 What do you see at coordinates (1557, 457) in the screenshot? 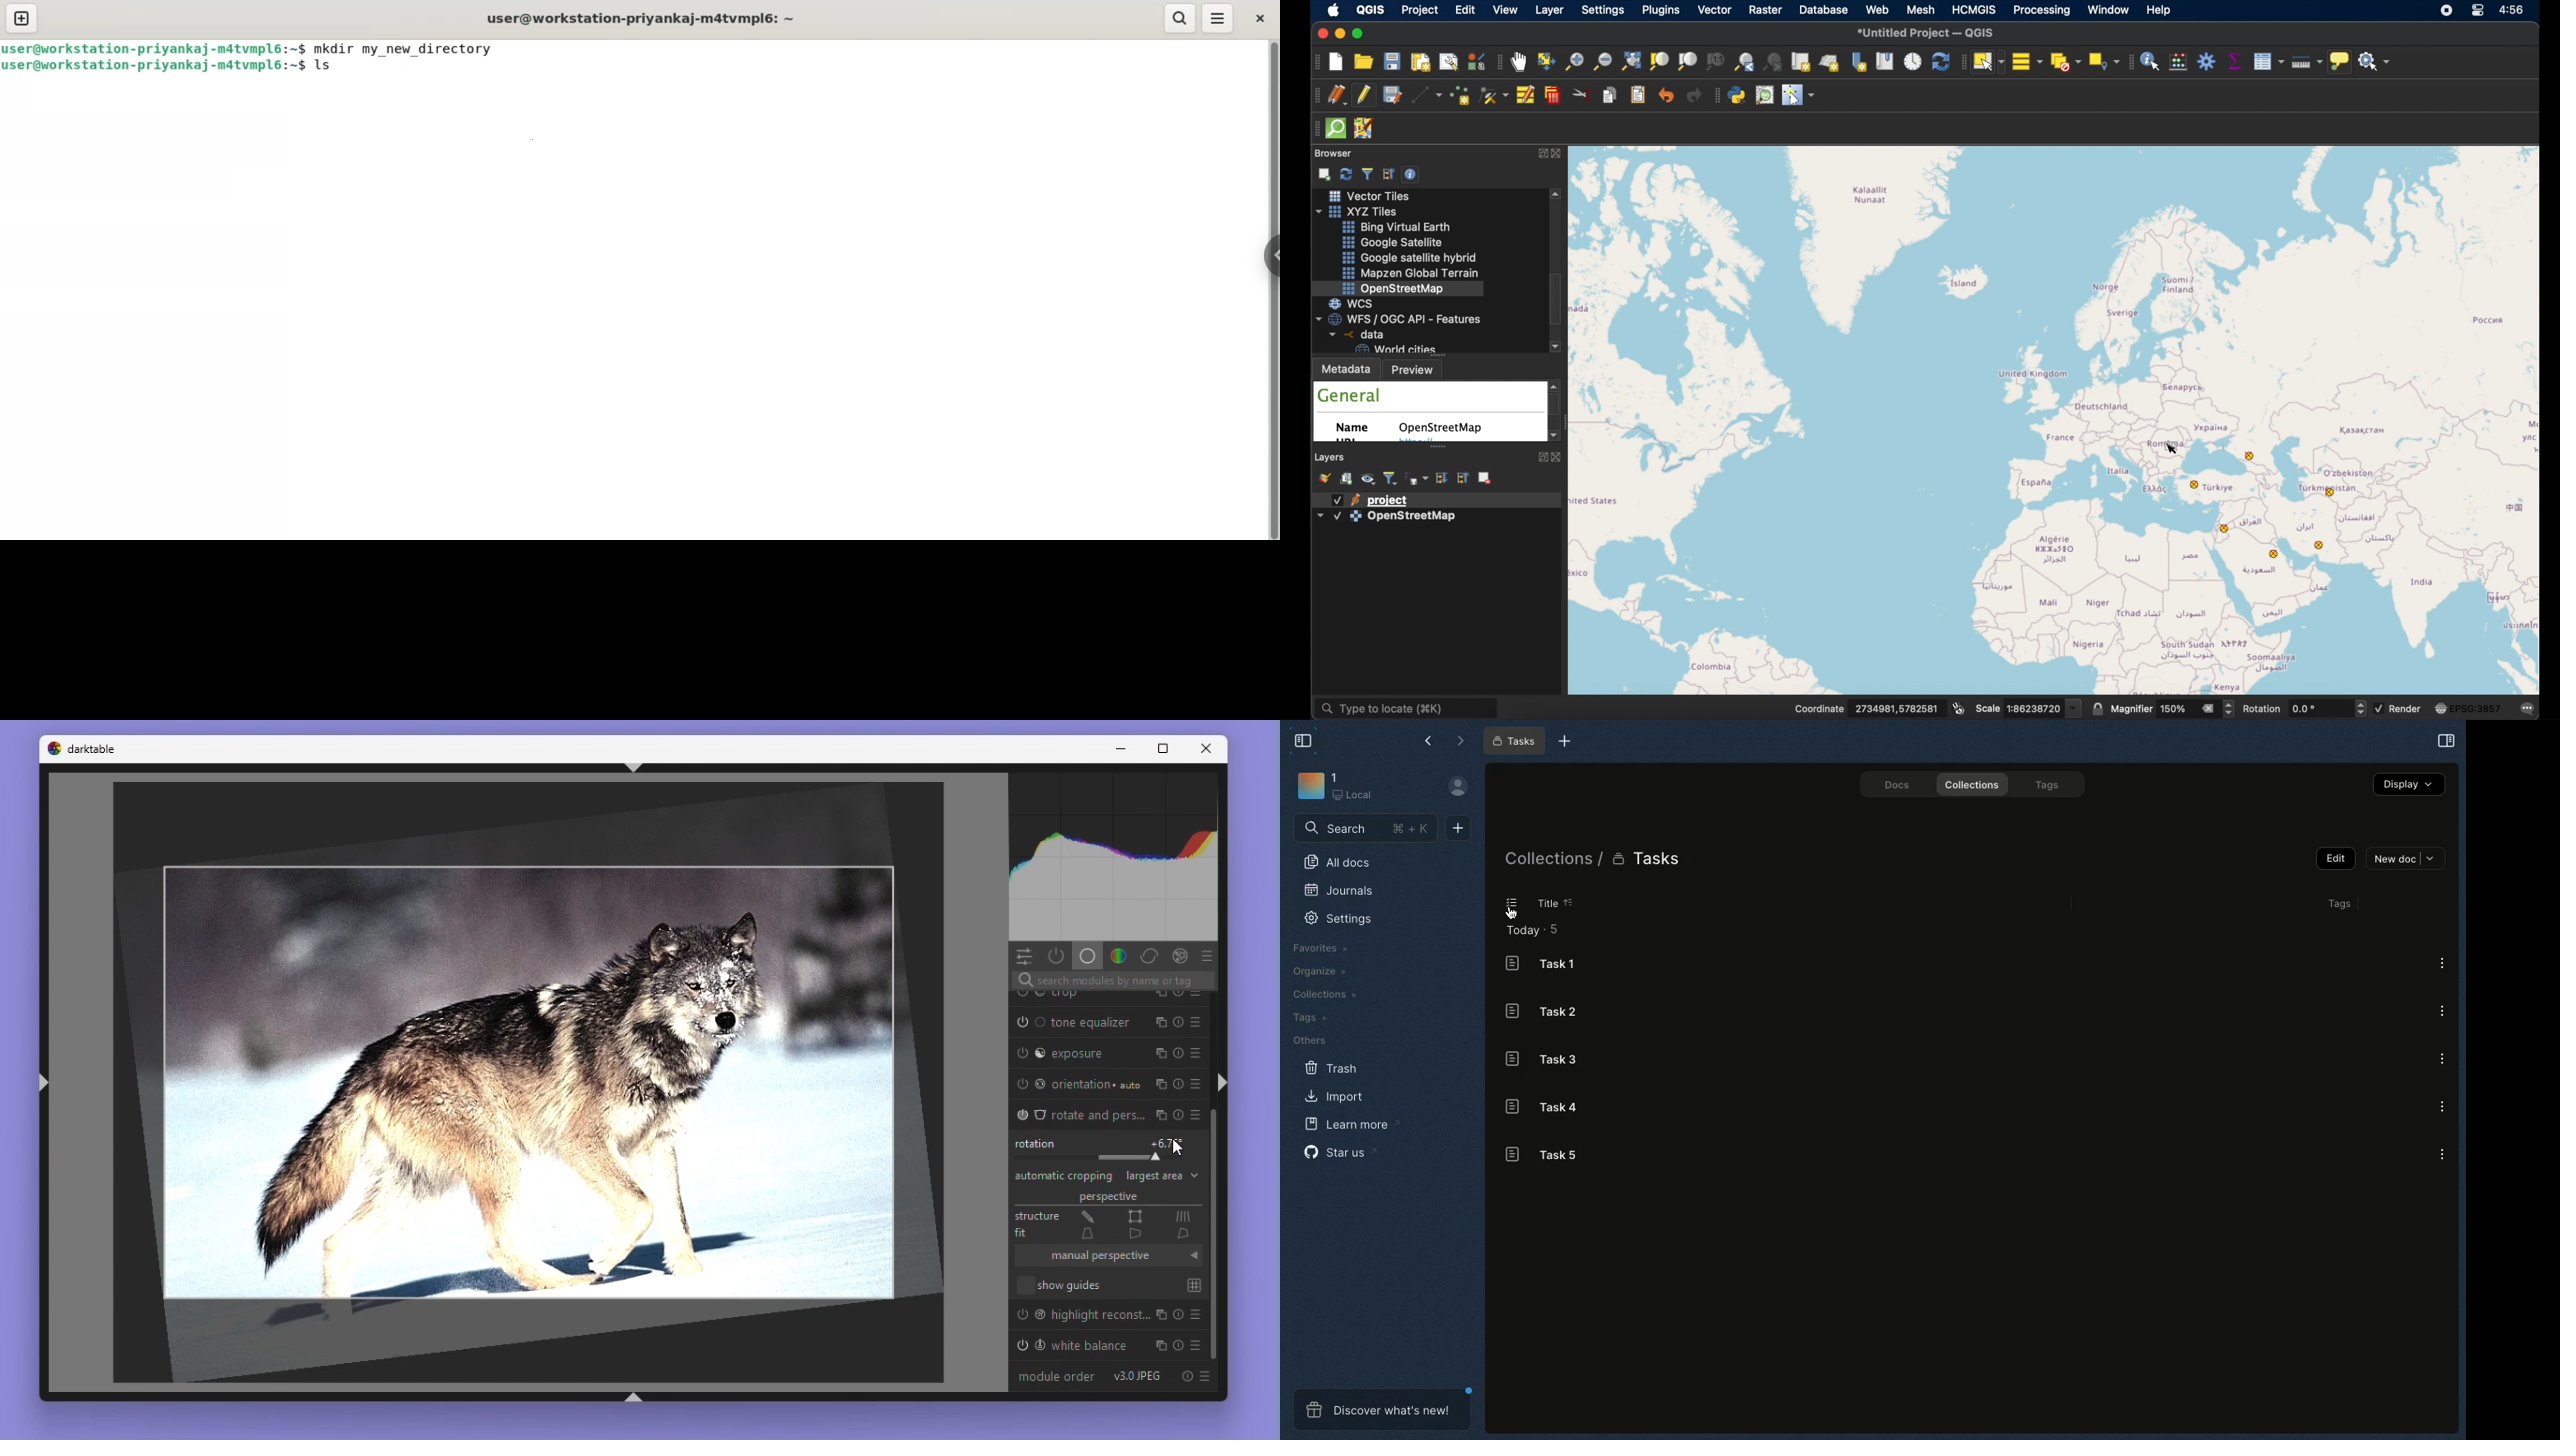
I see `close` at bounding box center [1557, 457].